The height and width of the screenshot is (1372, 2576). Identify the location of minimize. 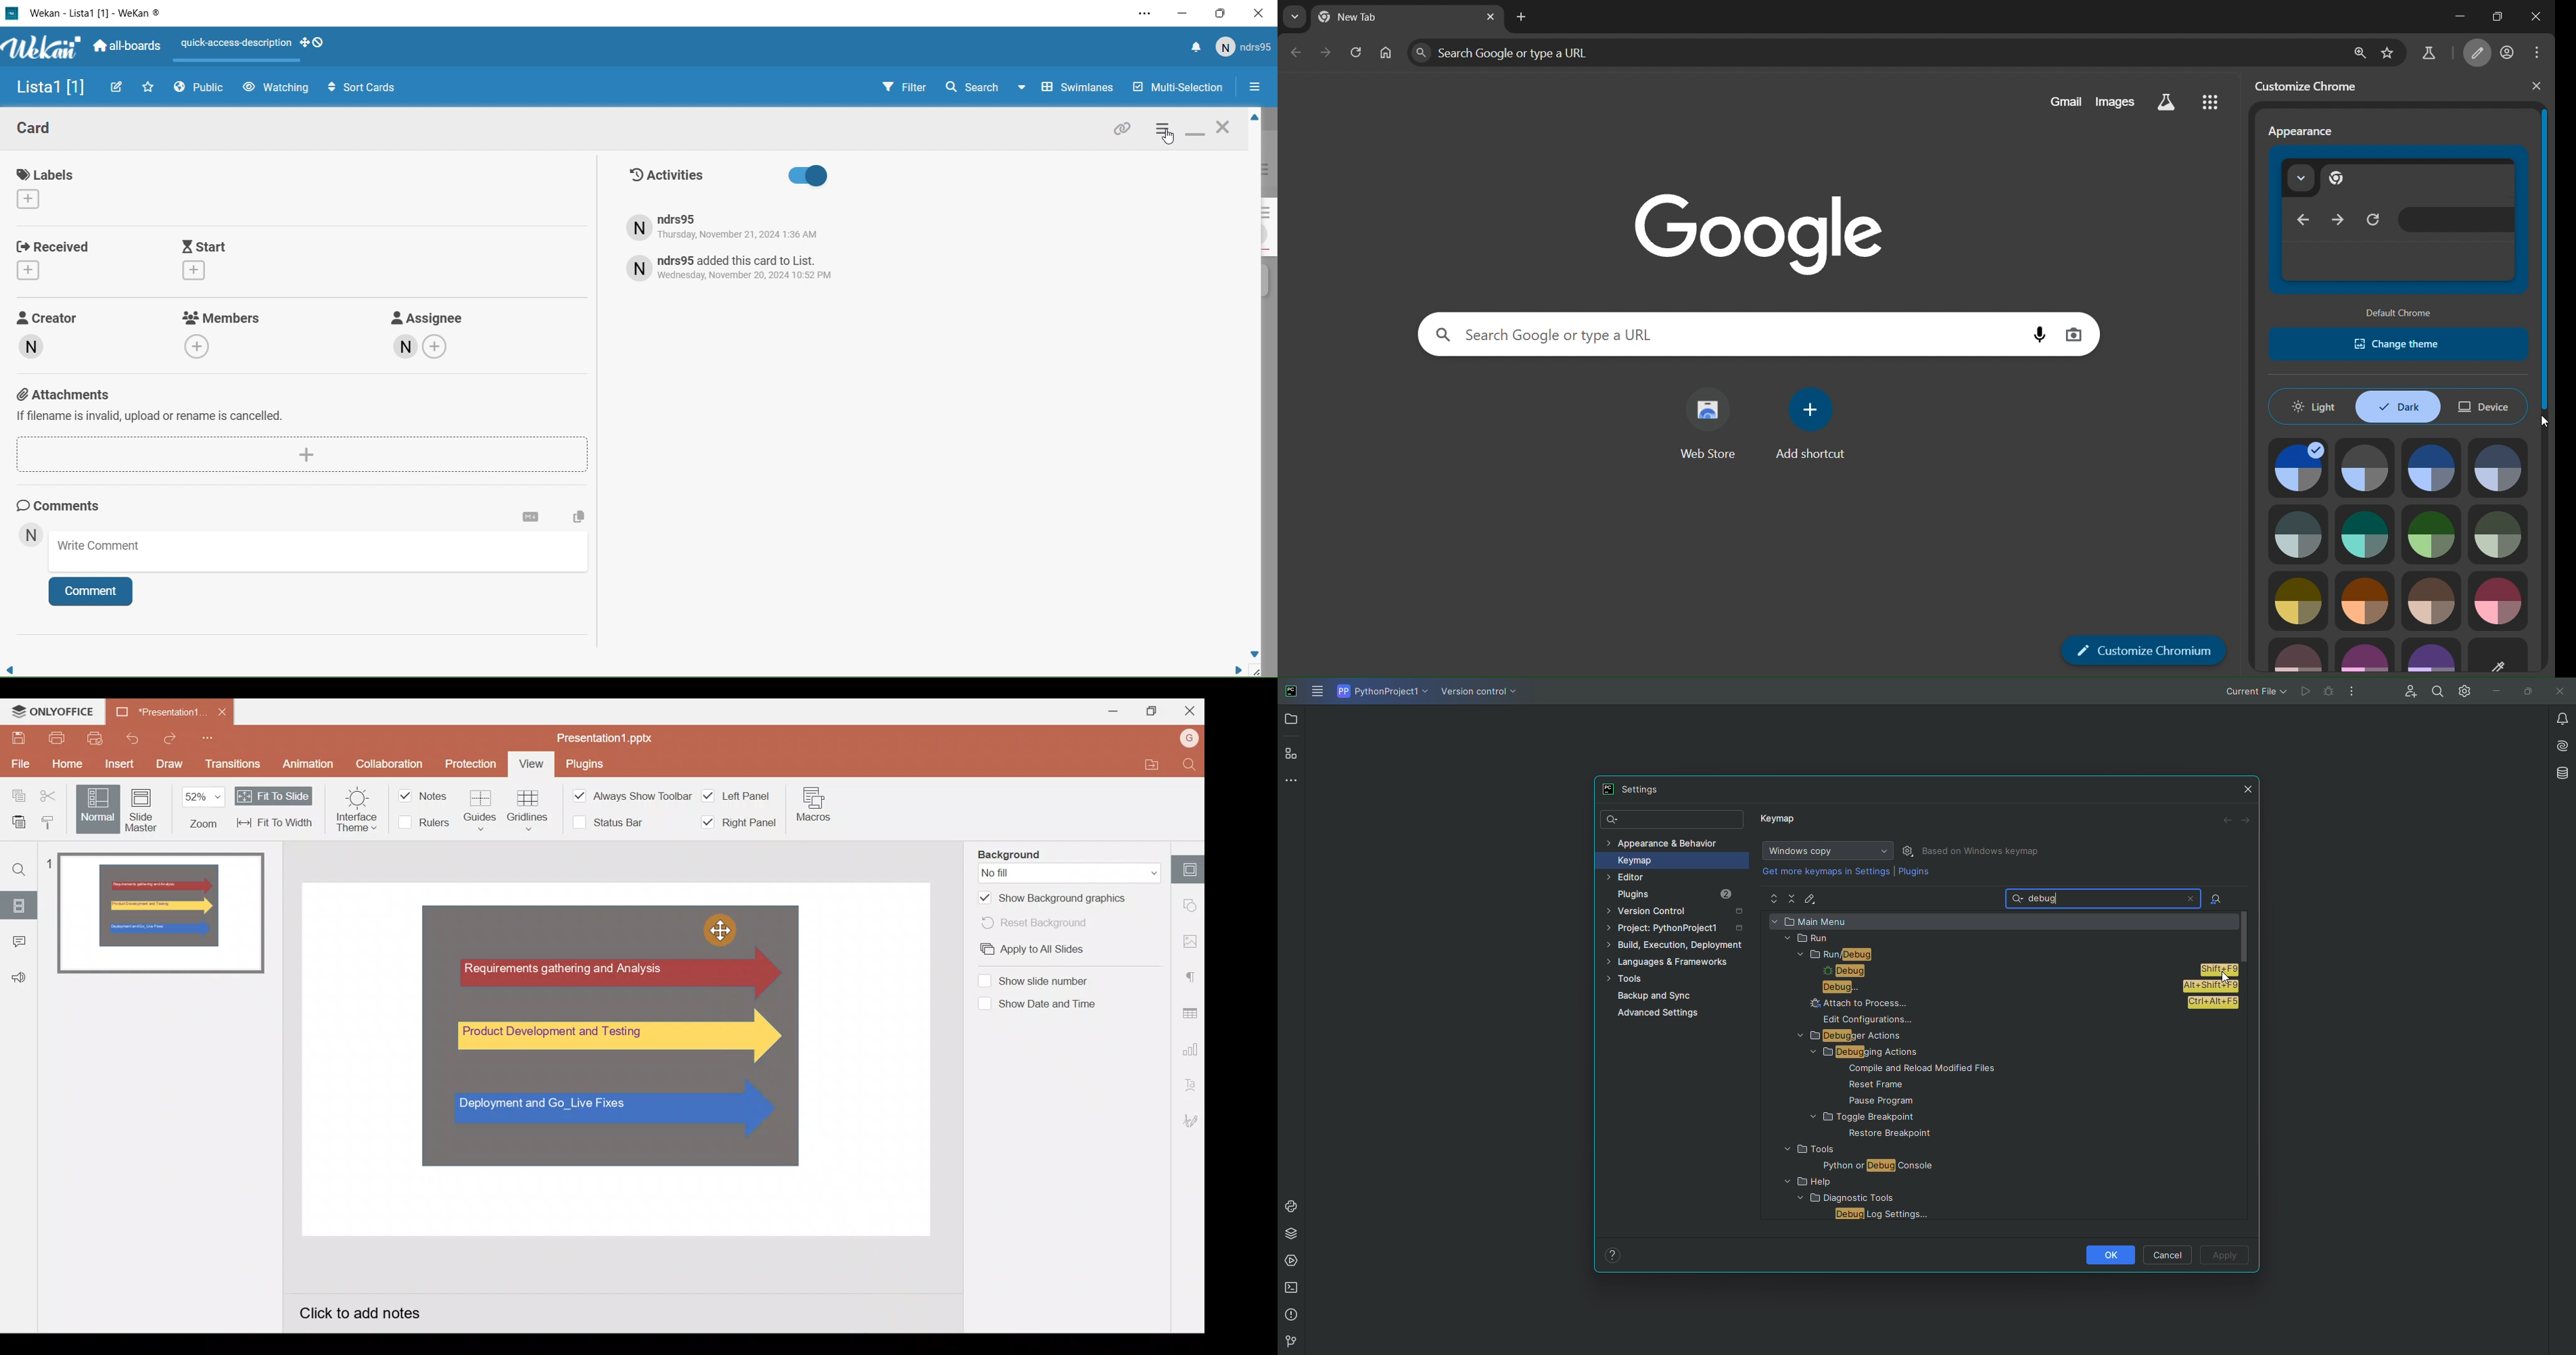
(2454, 11).